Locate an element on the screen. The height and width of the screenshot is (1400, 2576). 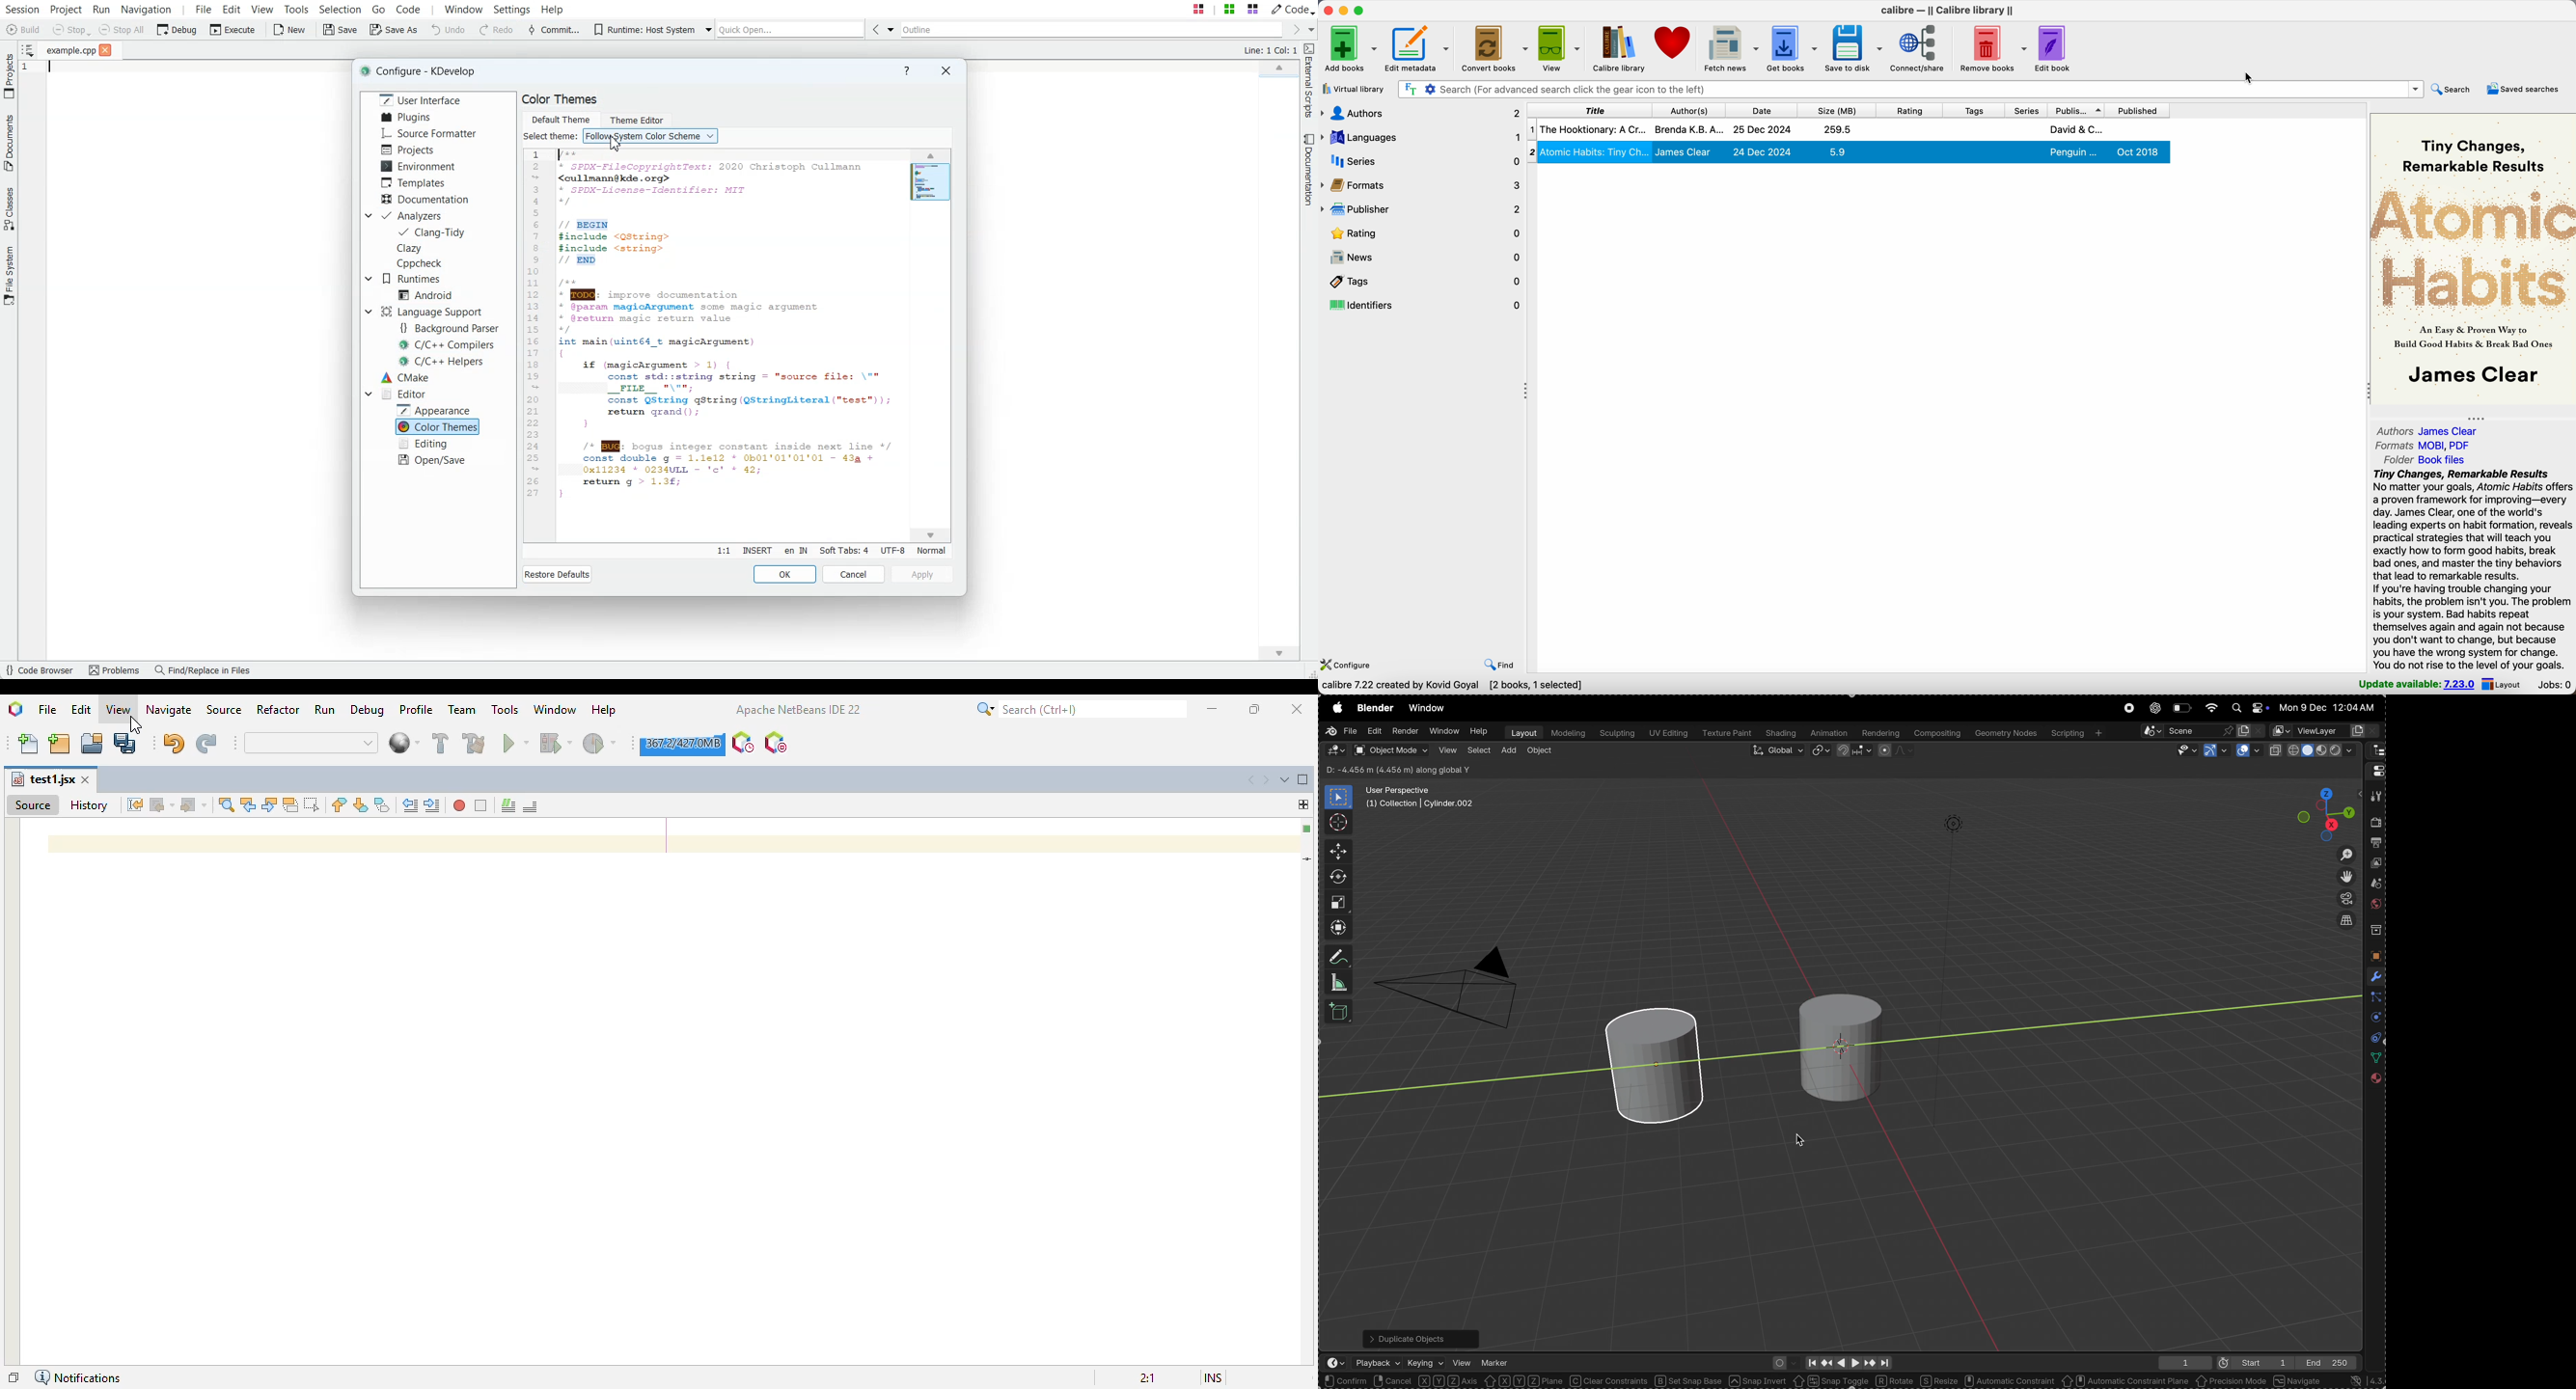
annotate measure is located at coordinates (1339, 958).